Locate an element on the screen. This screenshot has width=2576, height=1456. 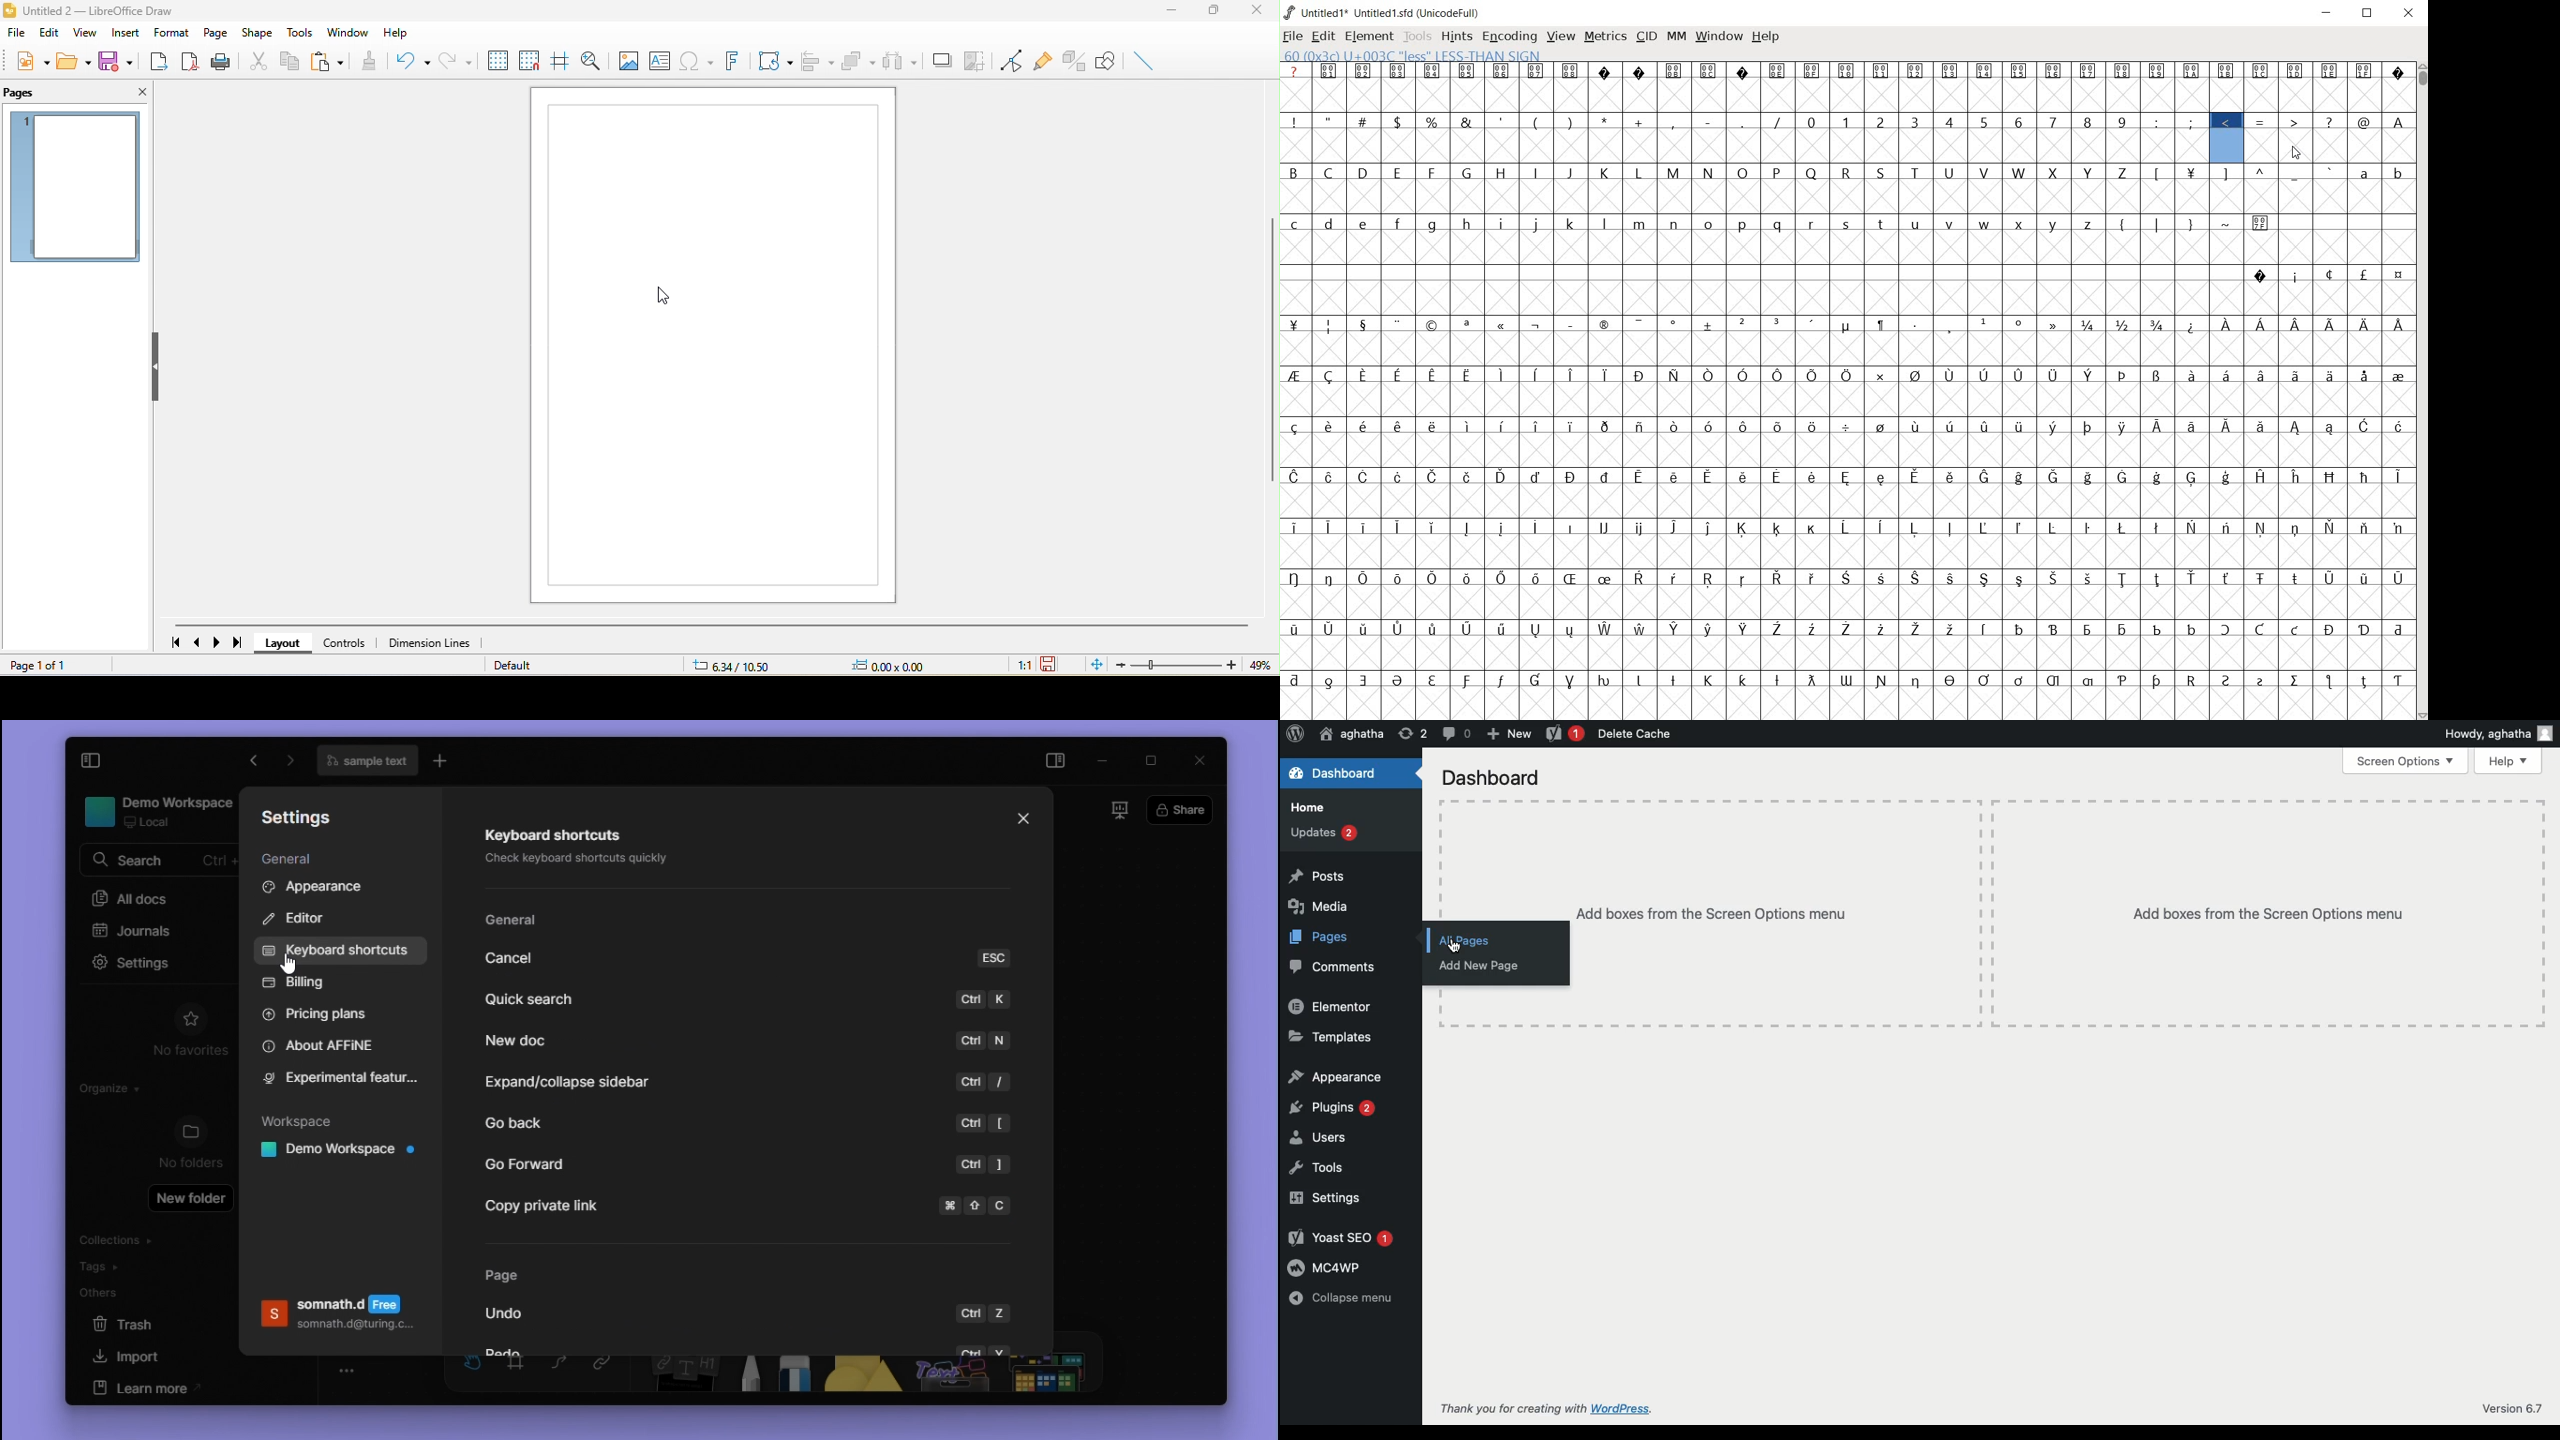
cursor is located at coordinates (1455, 948).